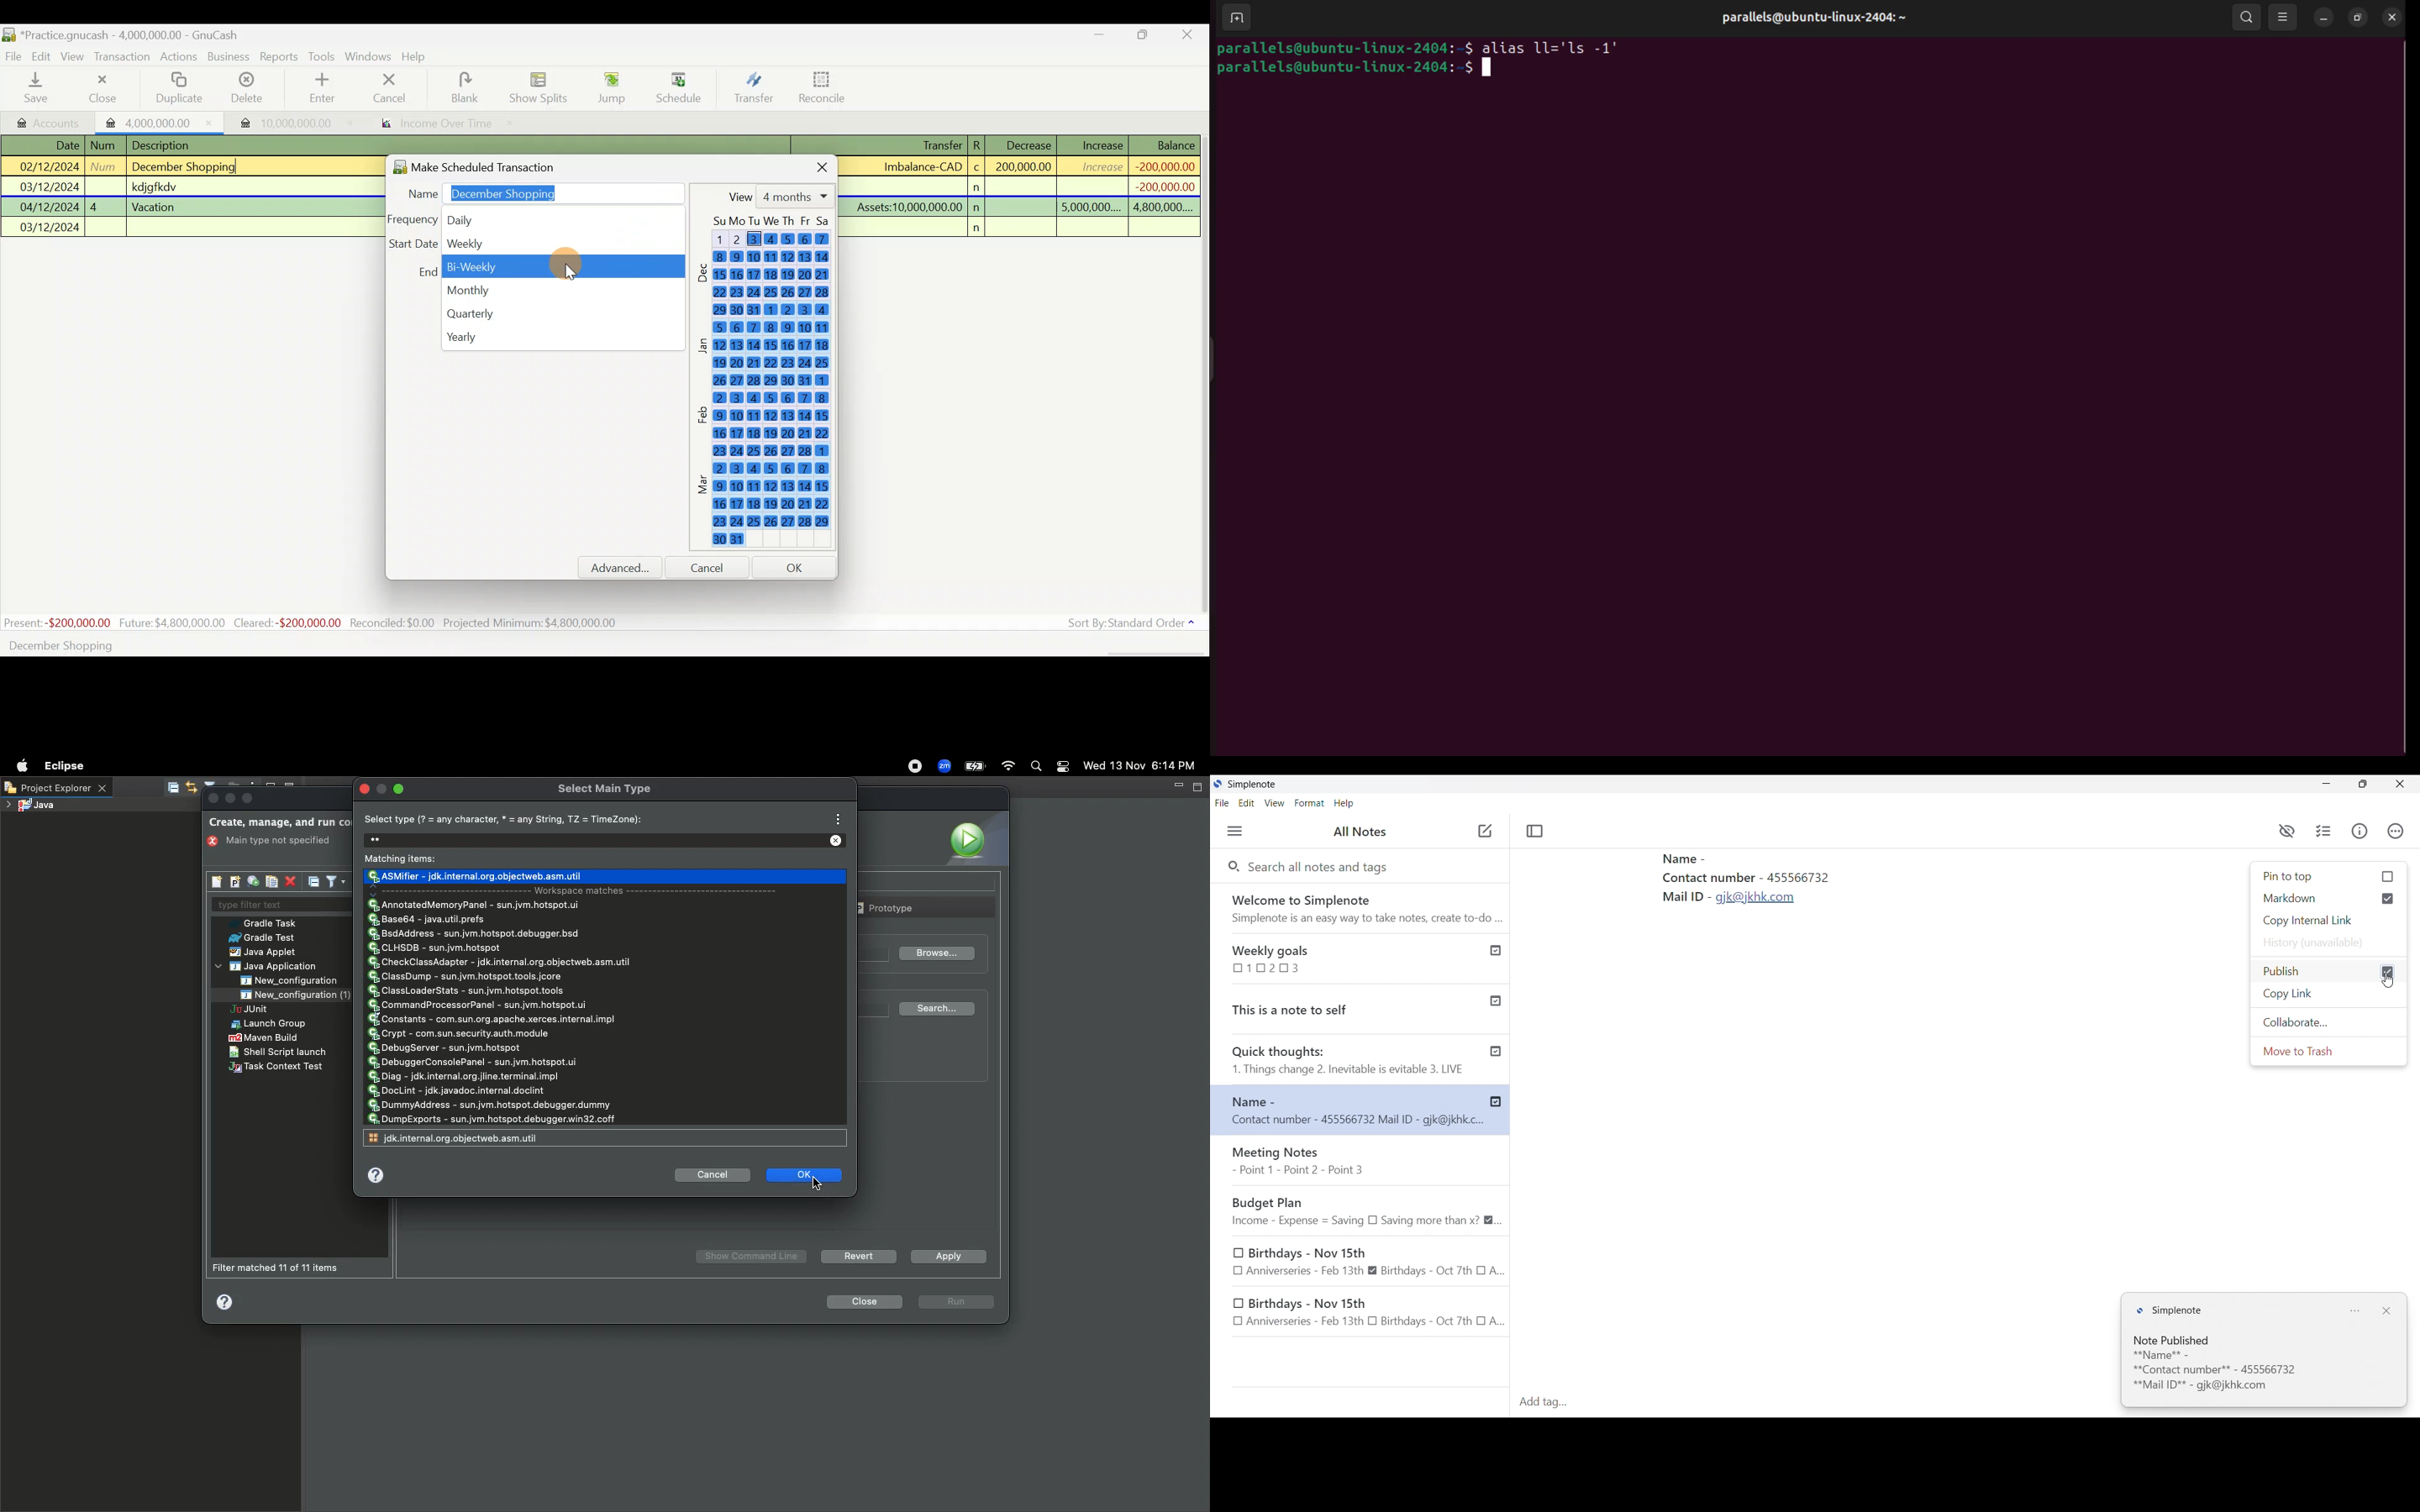 This screenshot has width=2436, height=1512. What do you see at coordinates (494, 164) in the screenshot?
I see `Make scheduled transaction` at bounding box center [494, 164].